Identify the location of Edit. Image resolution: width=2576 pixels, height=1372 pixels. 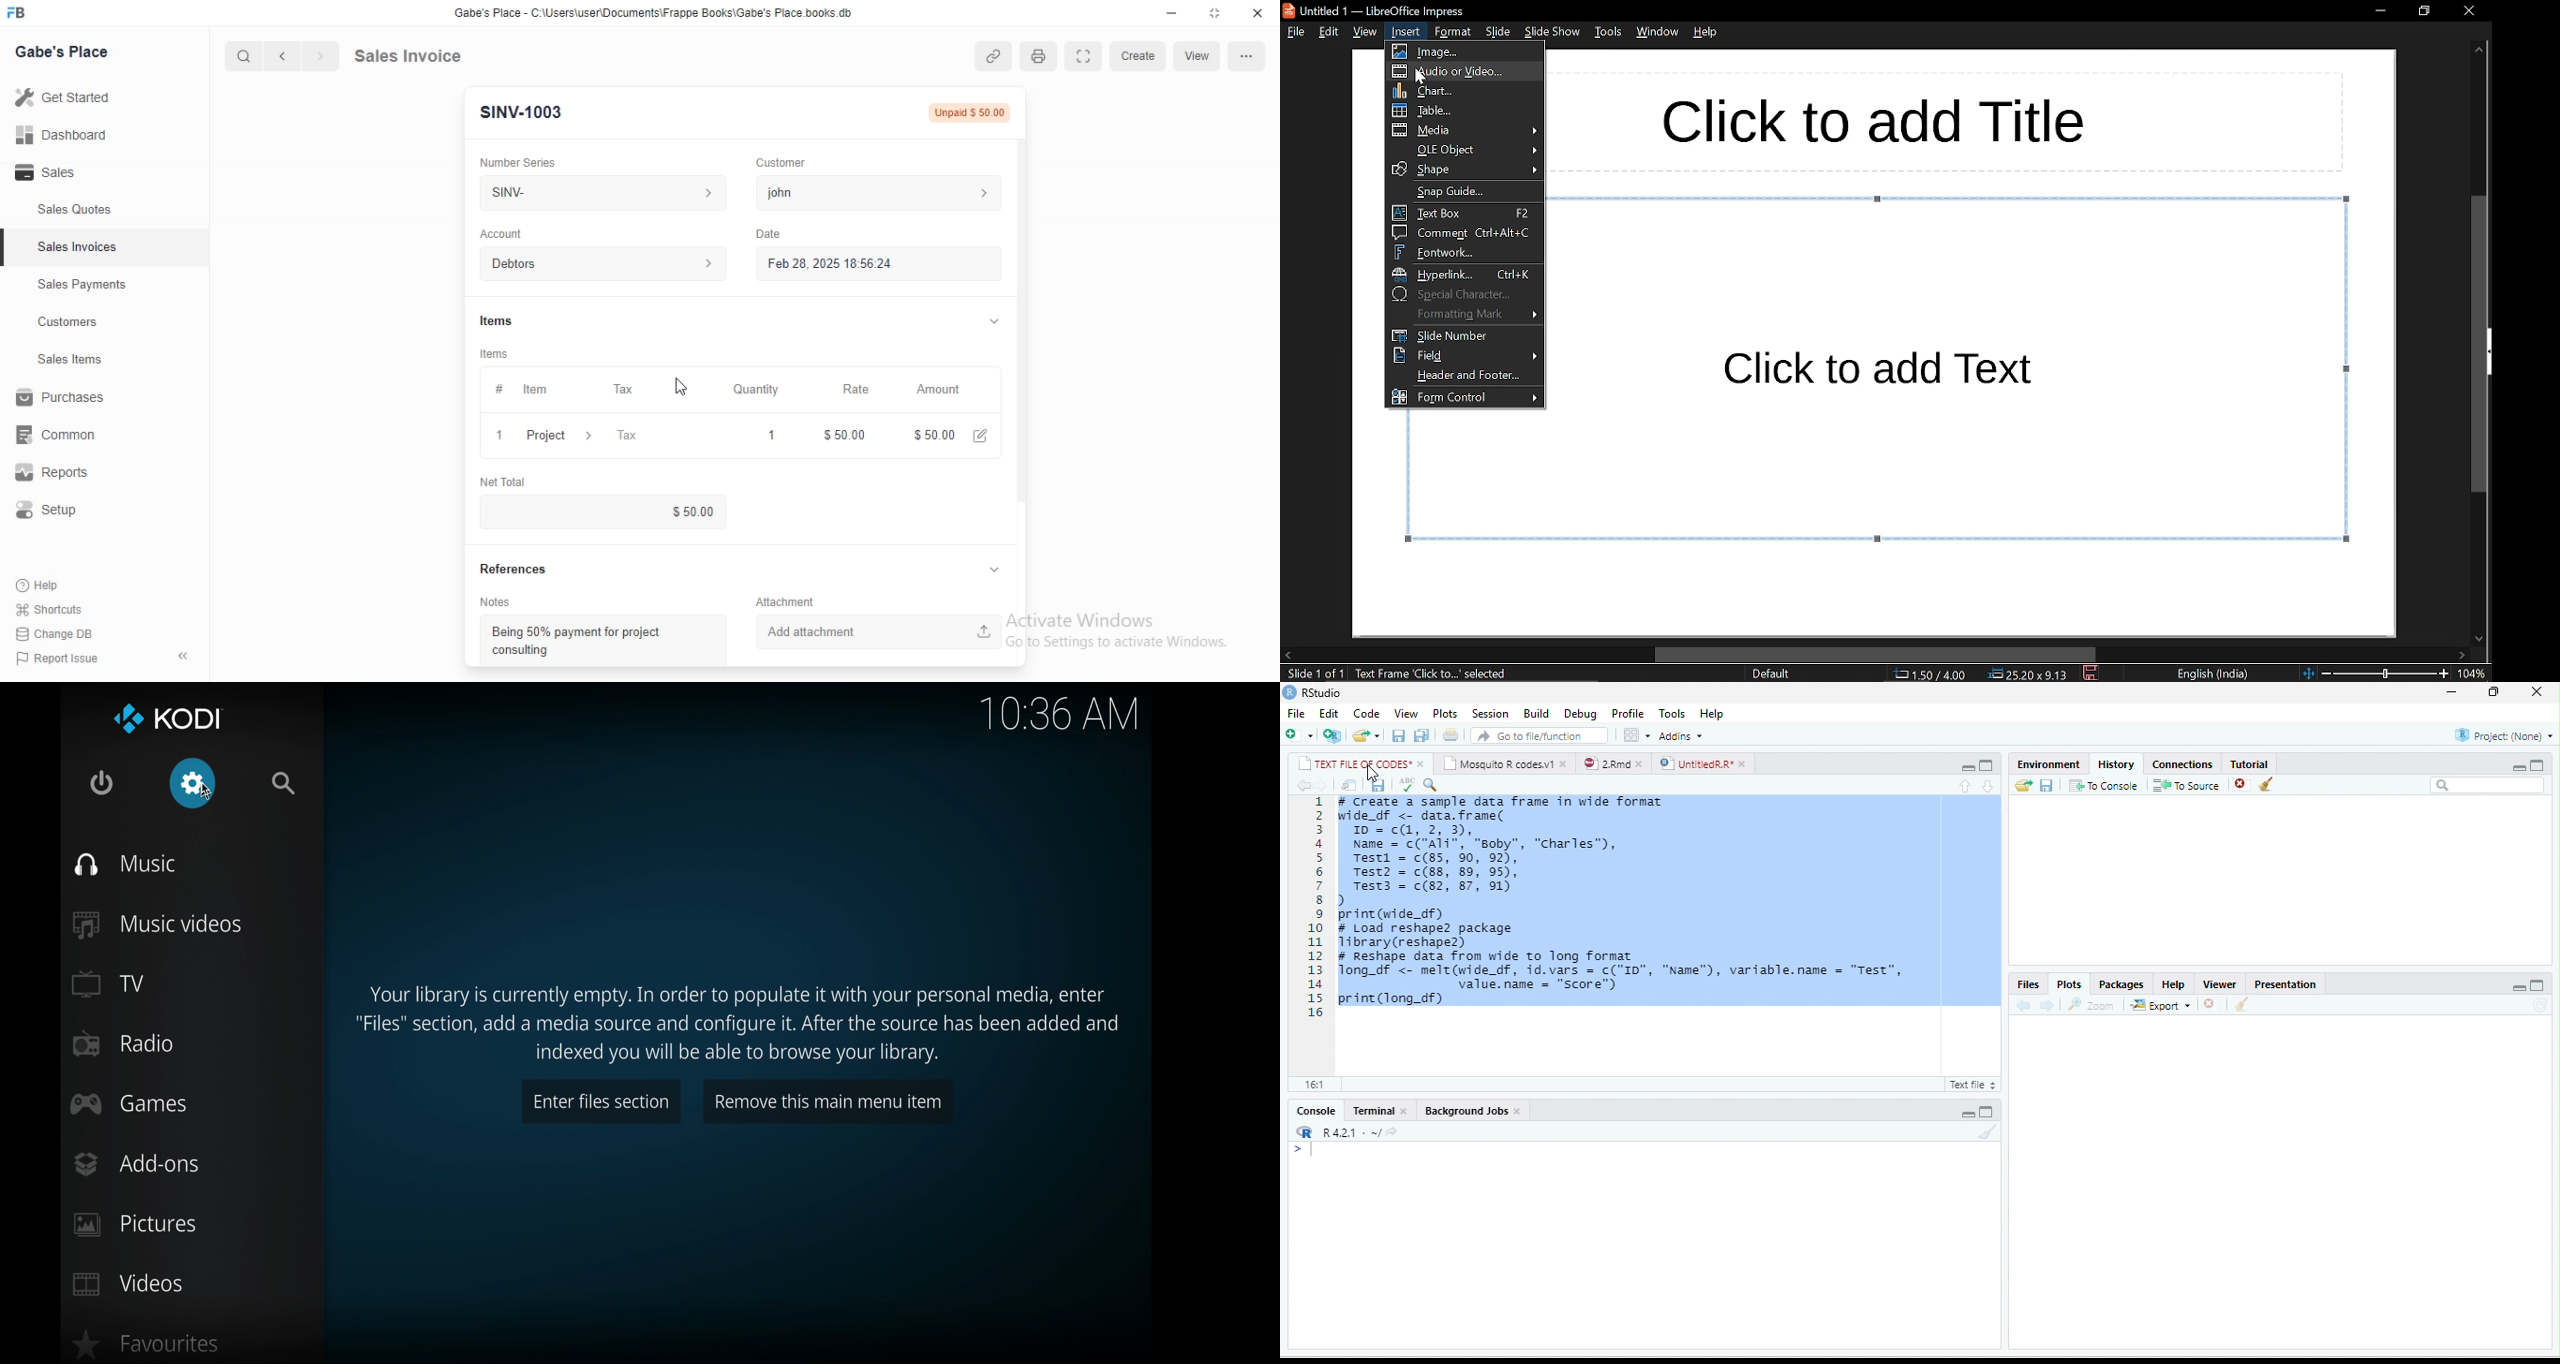
(1329, 713).